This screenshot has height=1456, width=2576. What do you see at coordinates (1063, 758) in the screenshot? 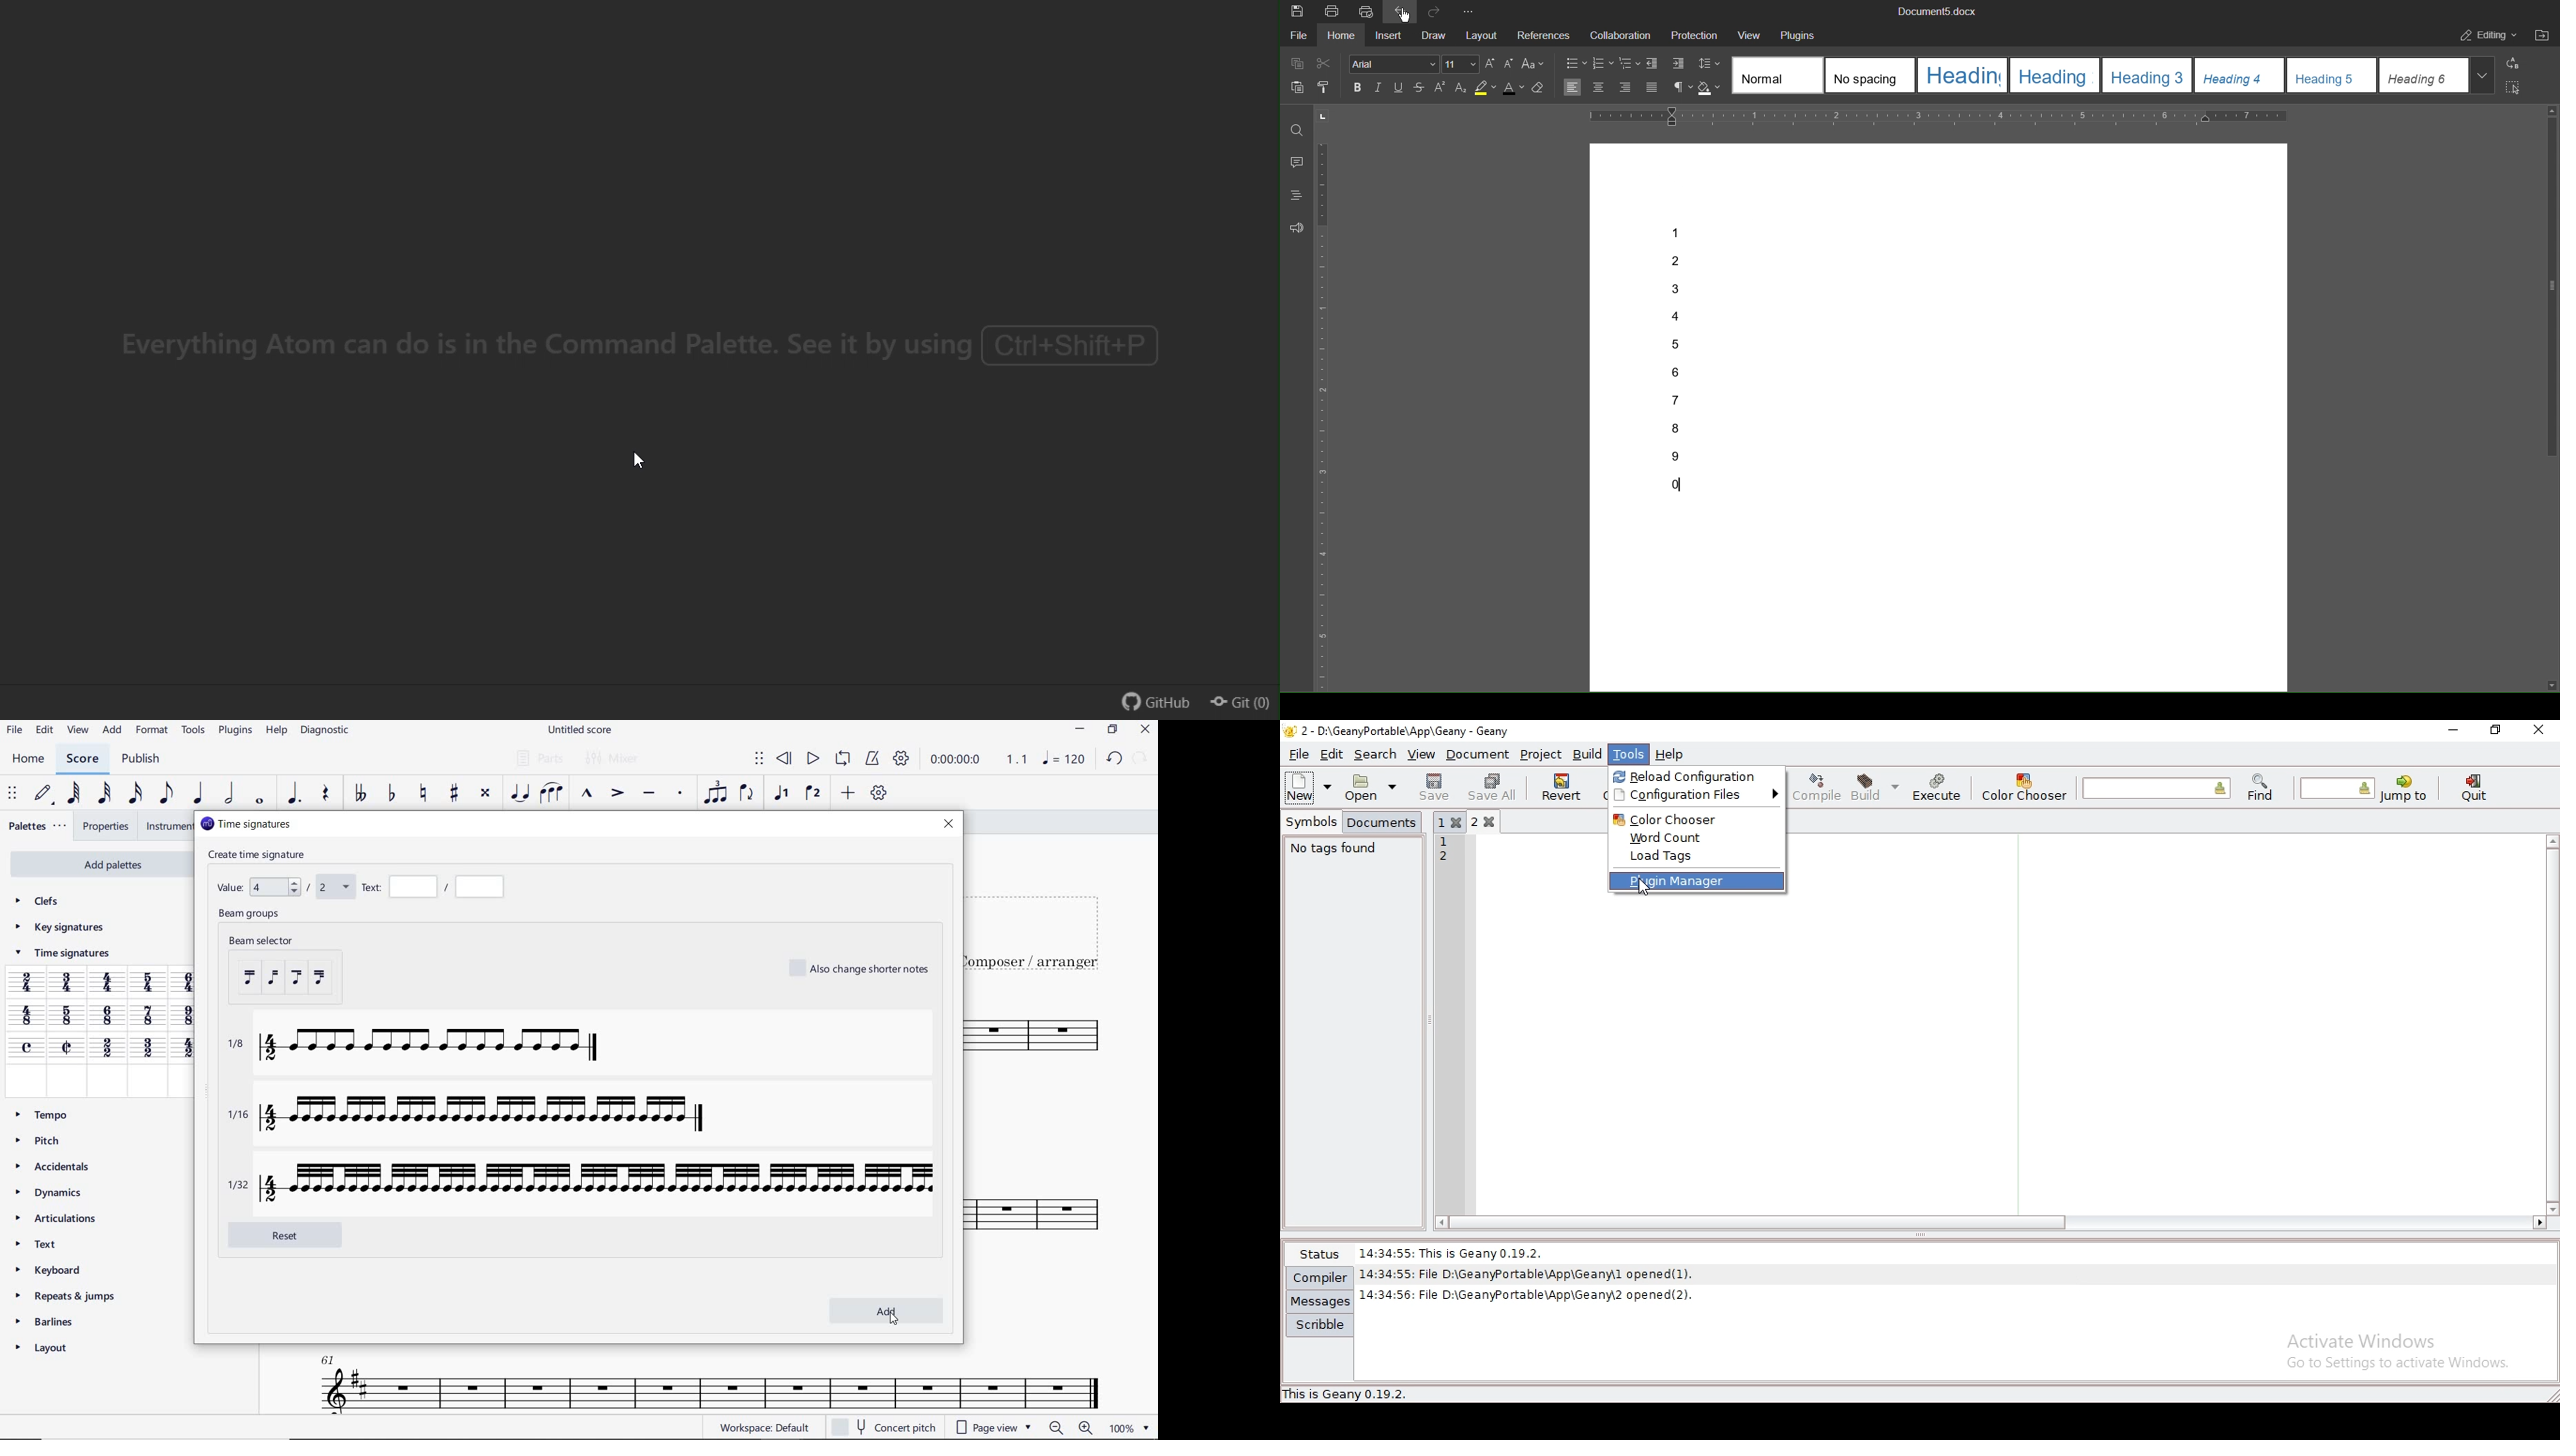
I see `NOTE` at bounding box center [1063, 758].